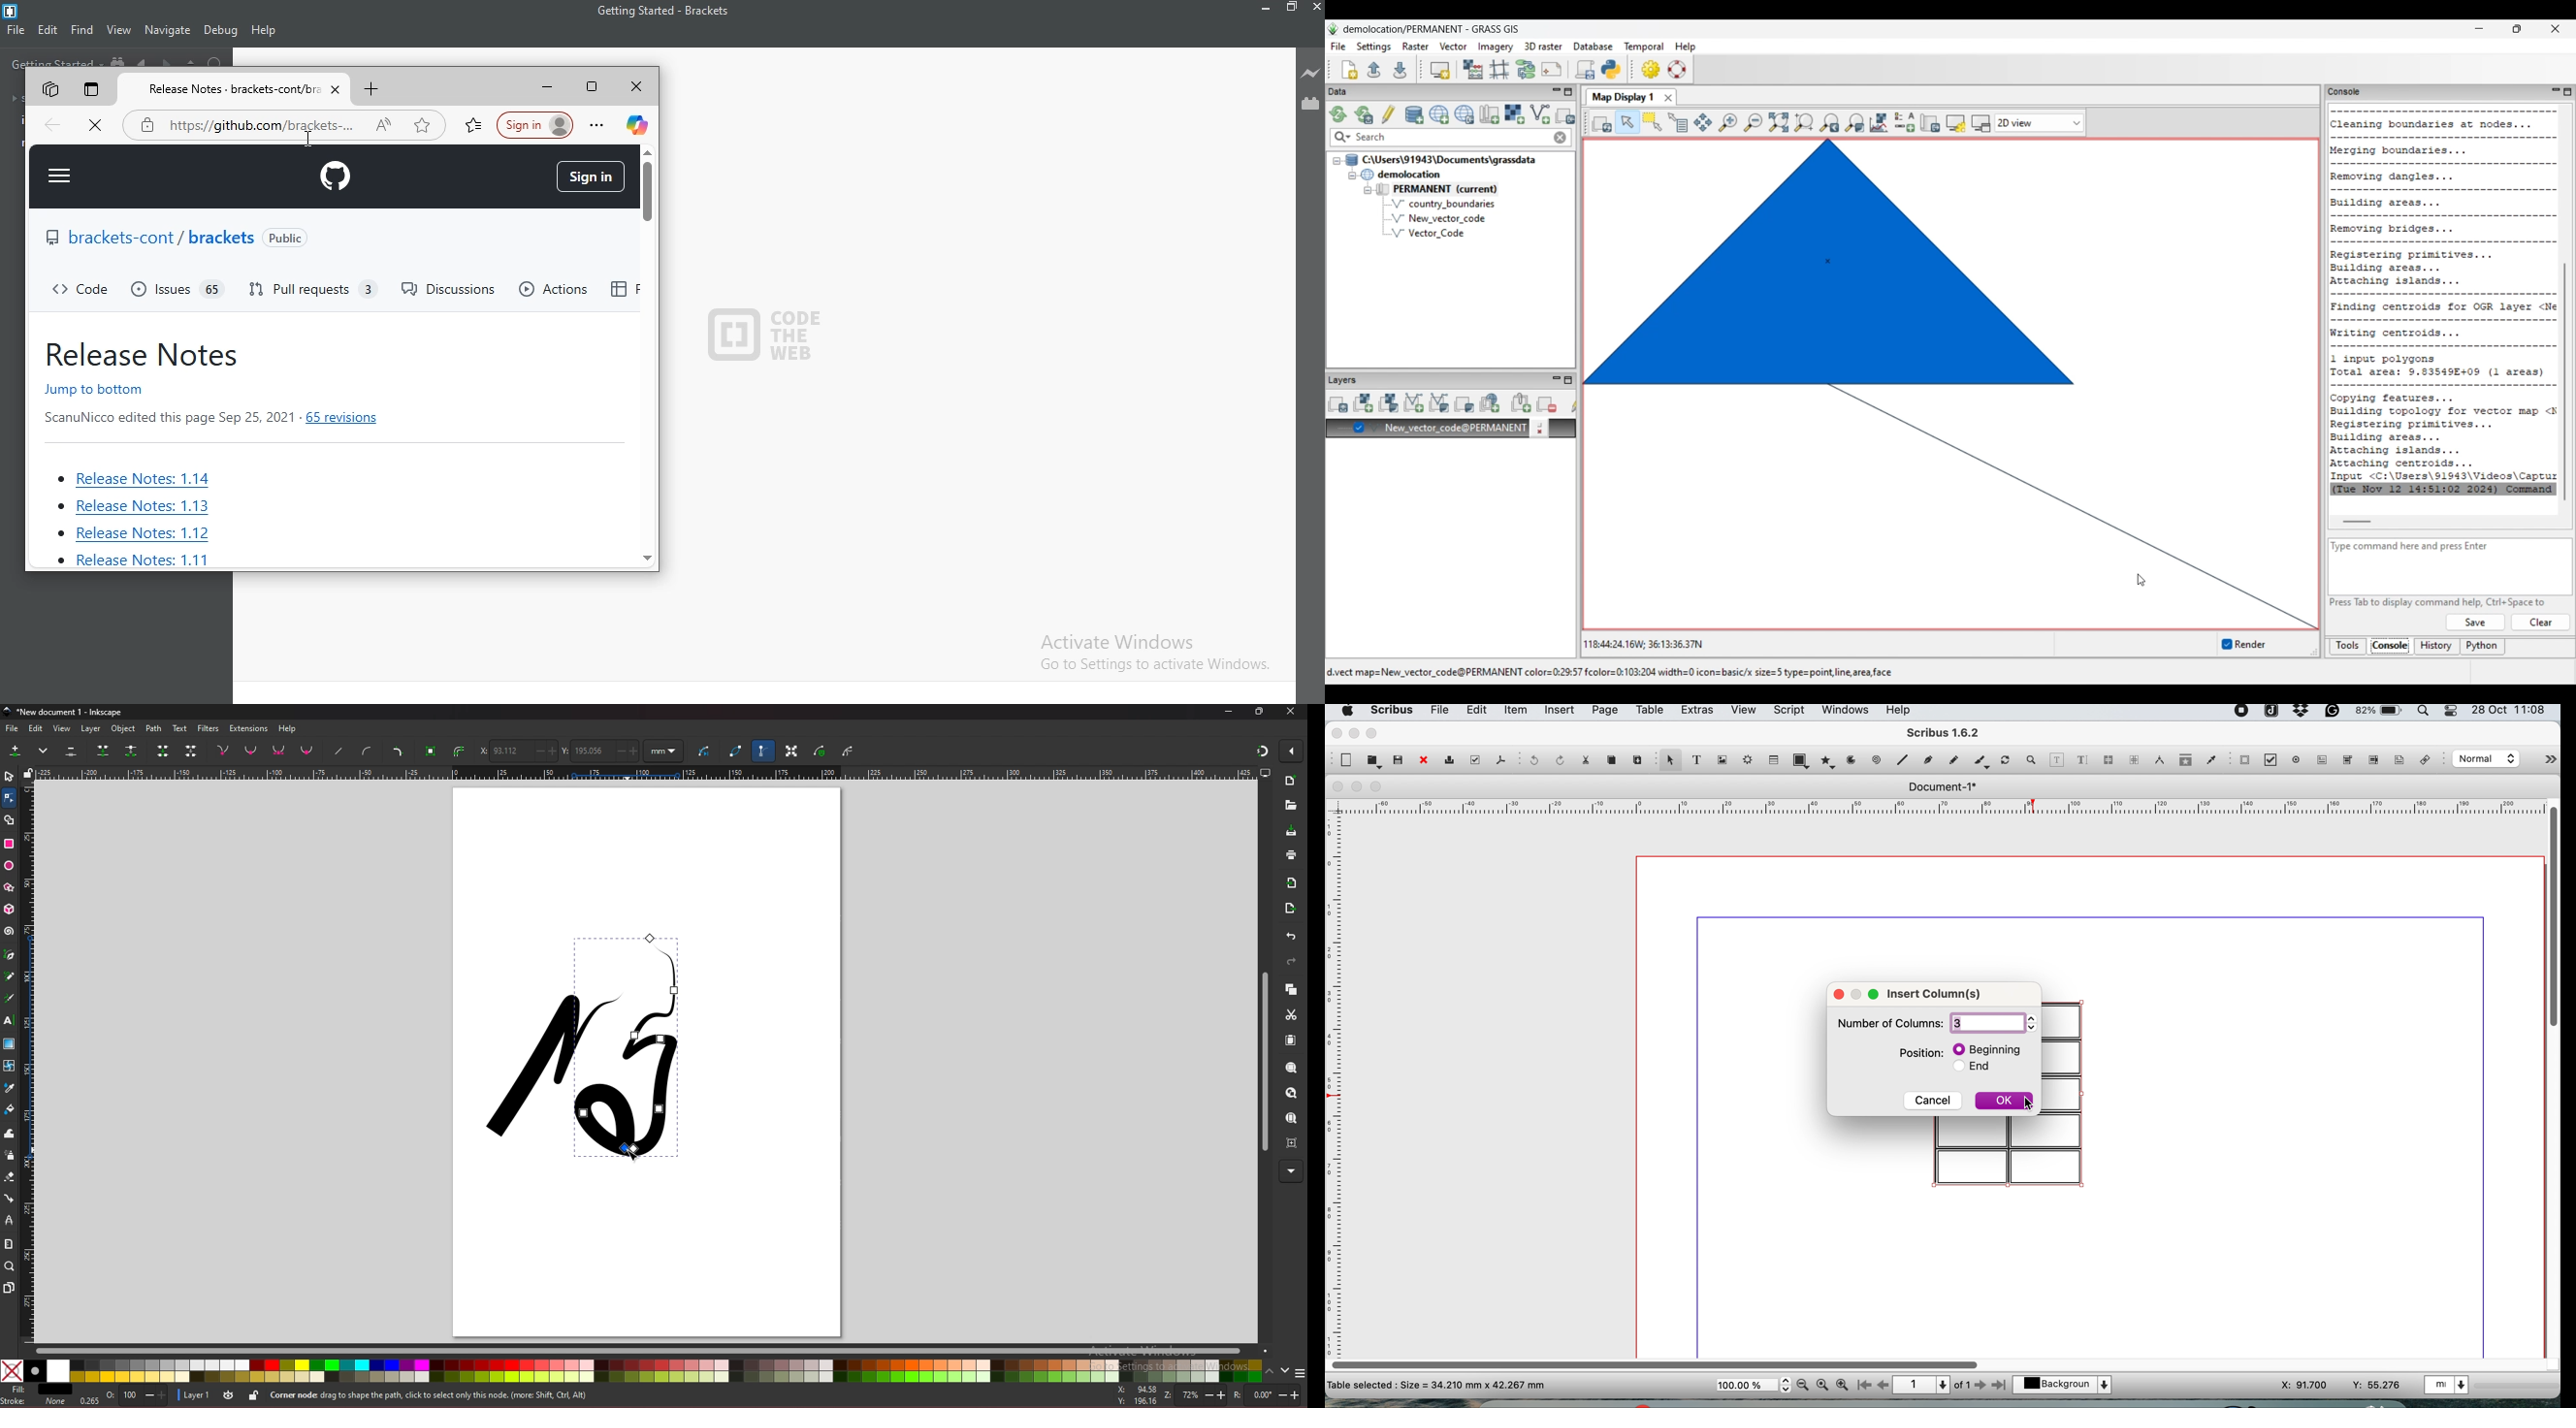  Describe the element at coordinates (1194, 1395) in the screenshot. I see `zoom` at that location.